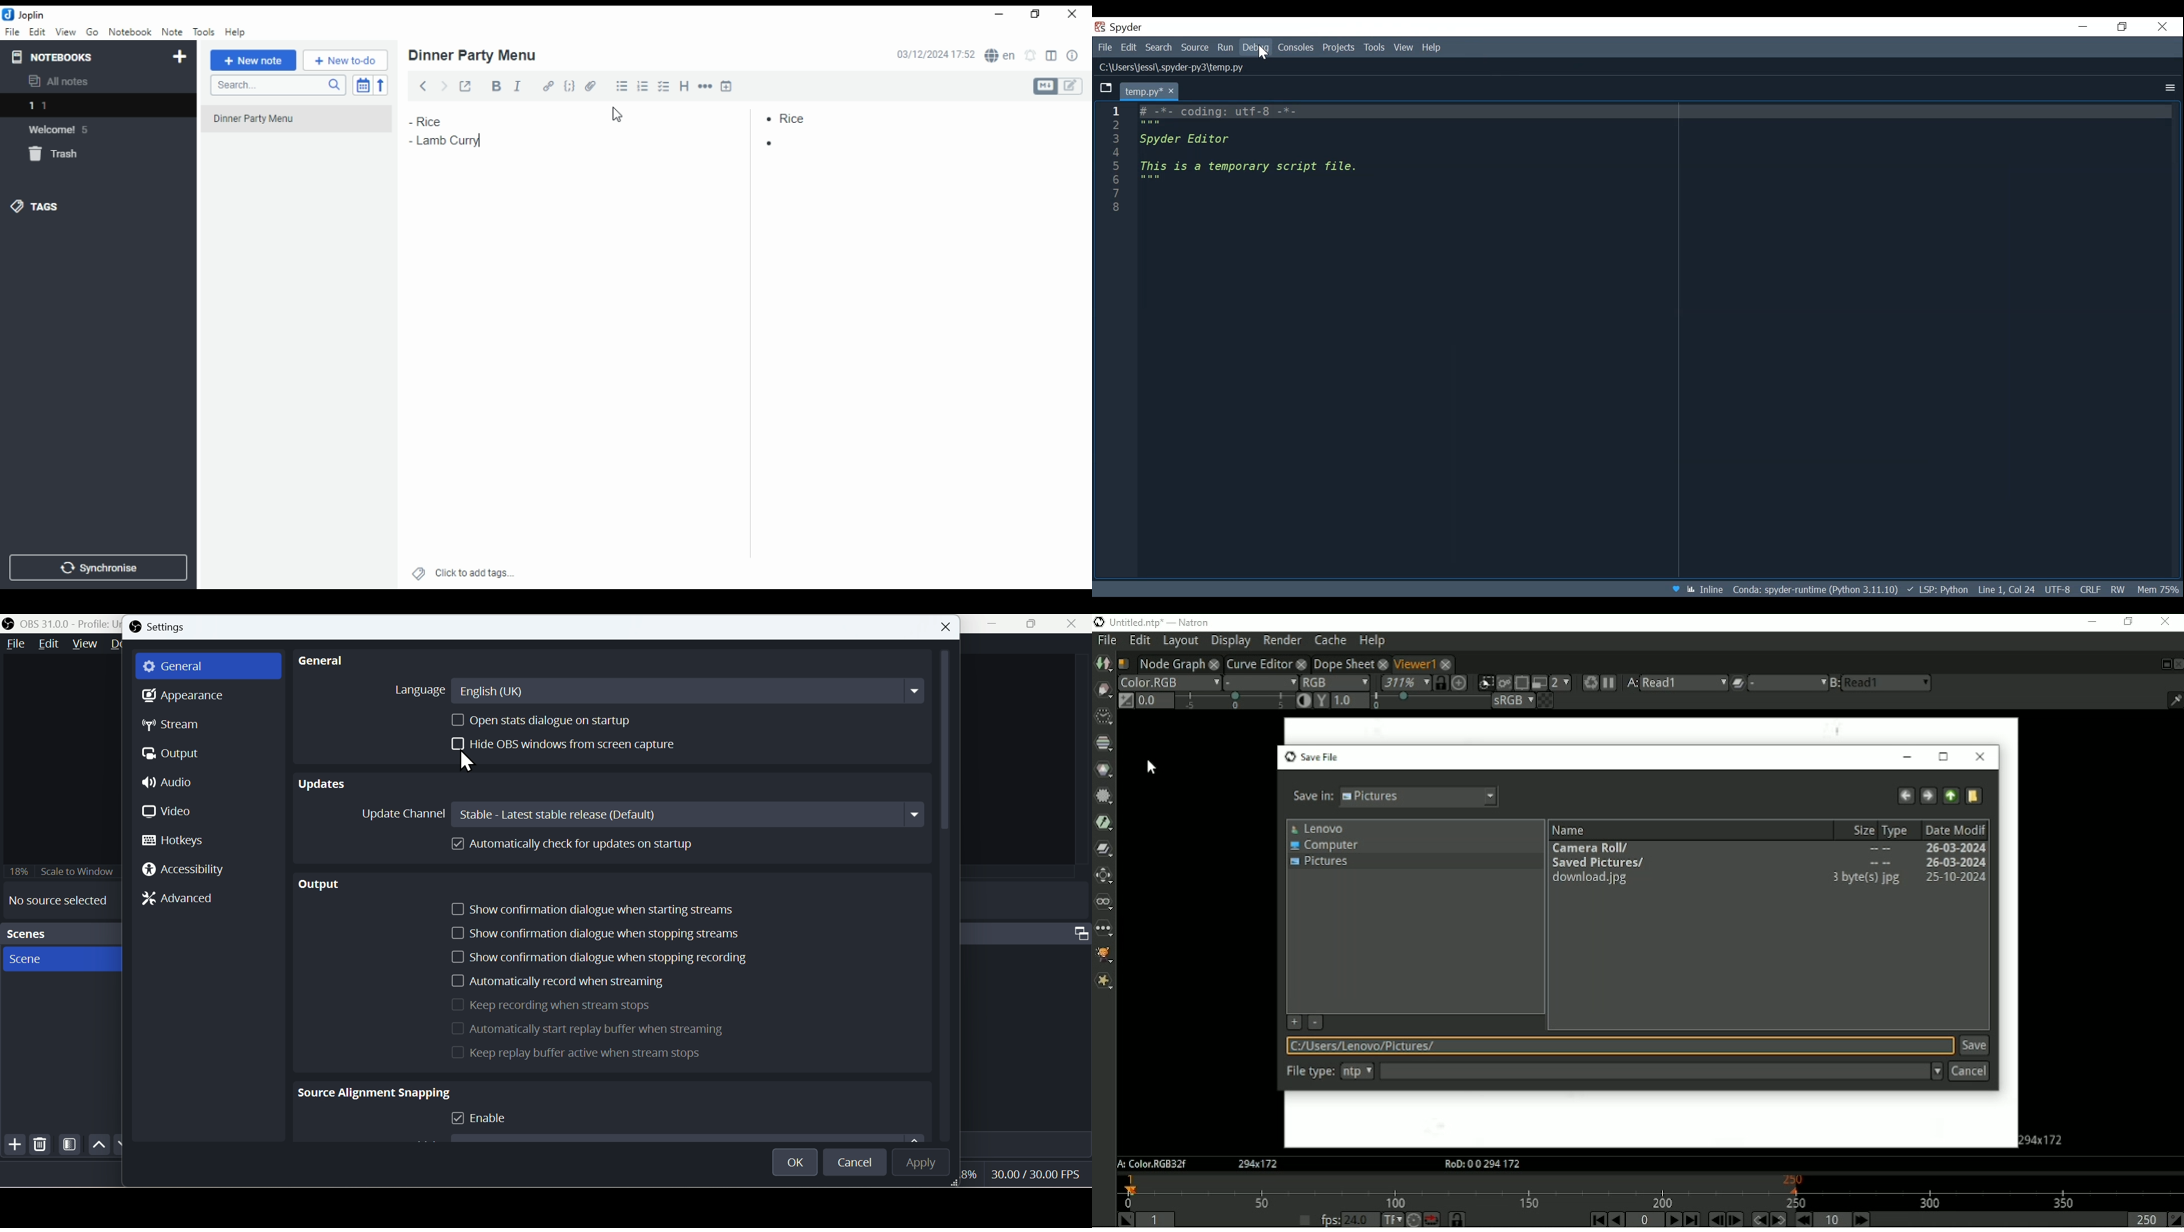 Image resolution: width=2184 pixels, height=1232 pixels. I want to click on edit, so click(1072, 86).